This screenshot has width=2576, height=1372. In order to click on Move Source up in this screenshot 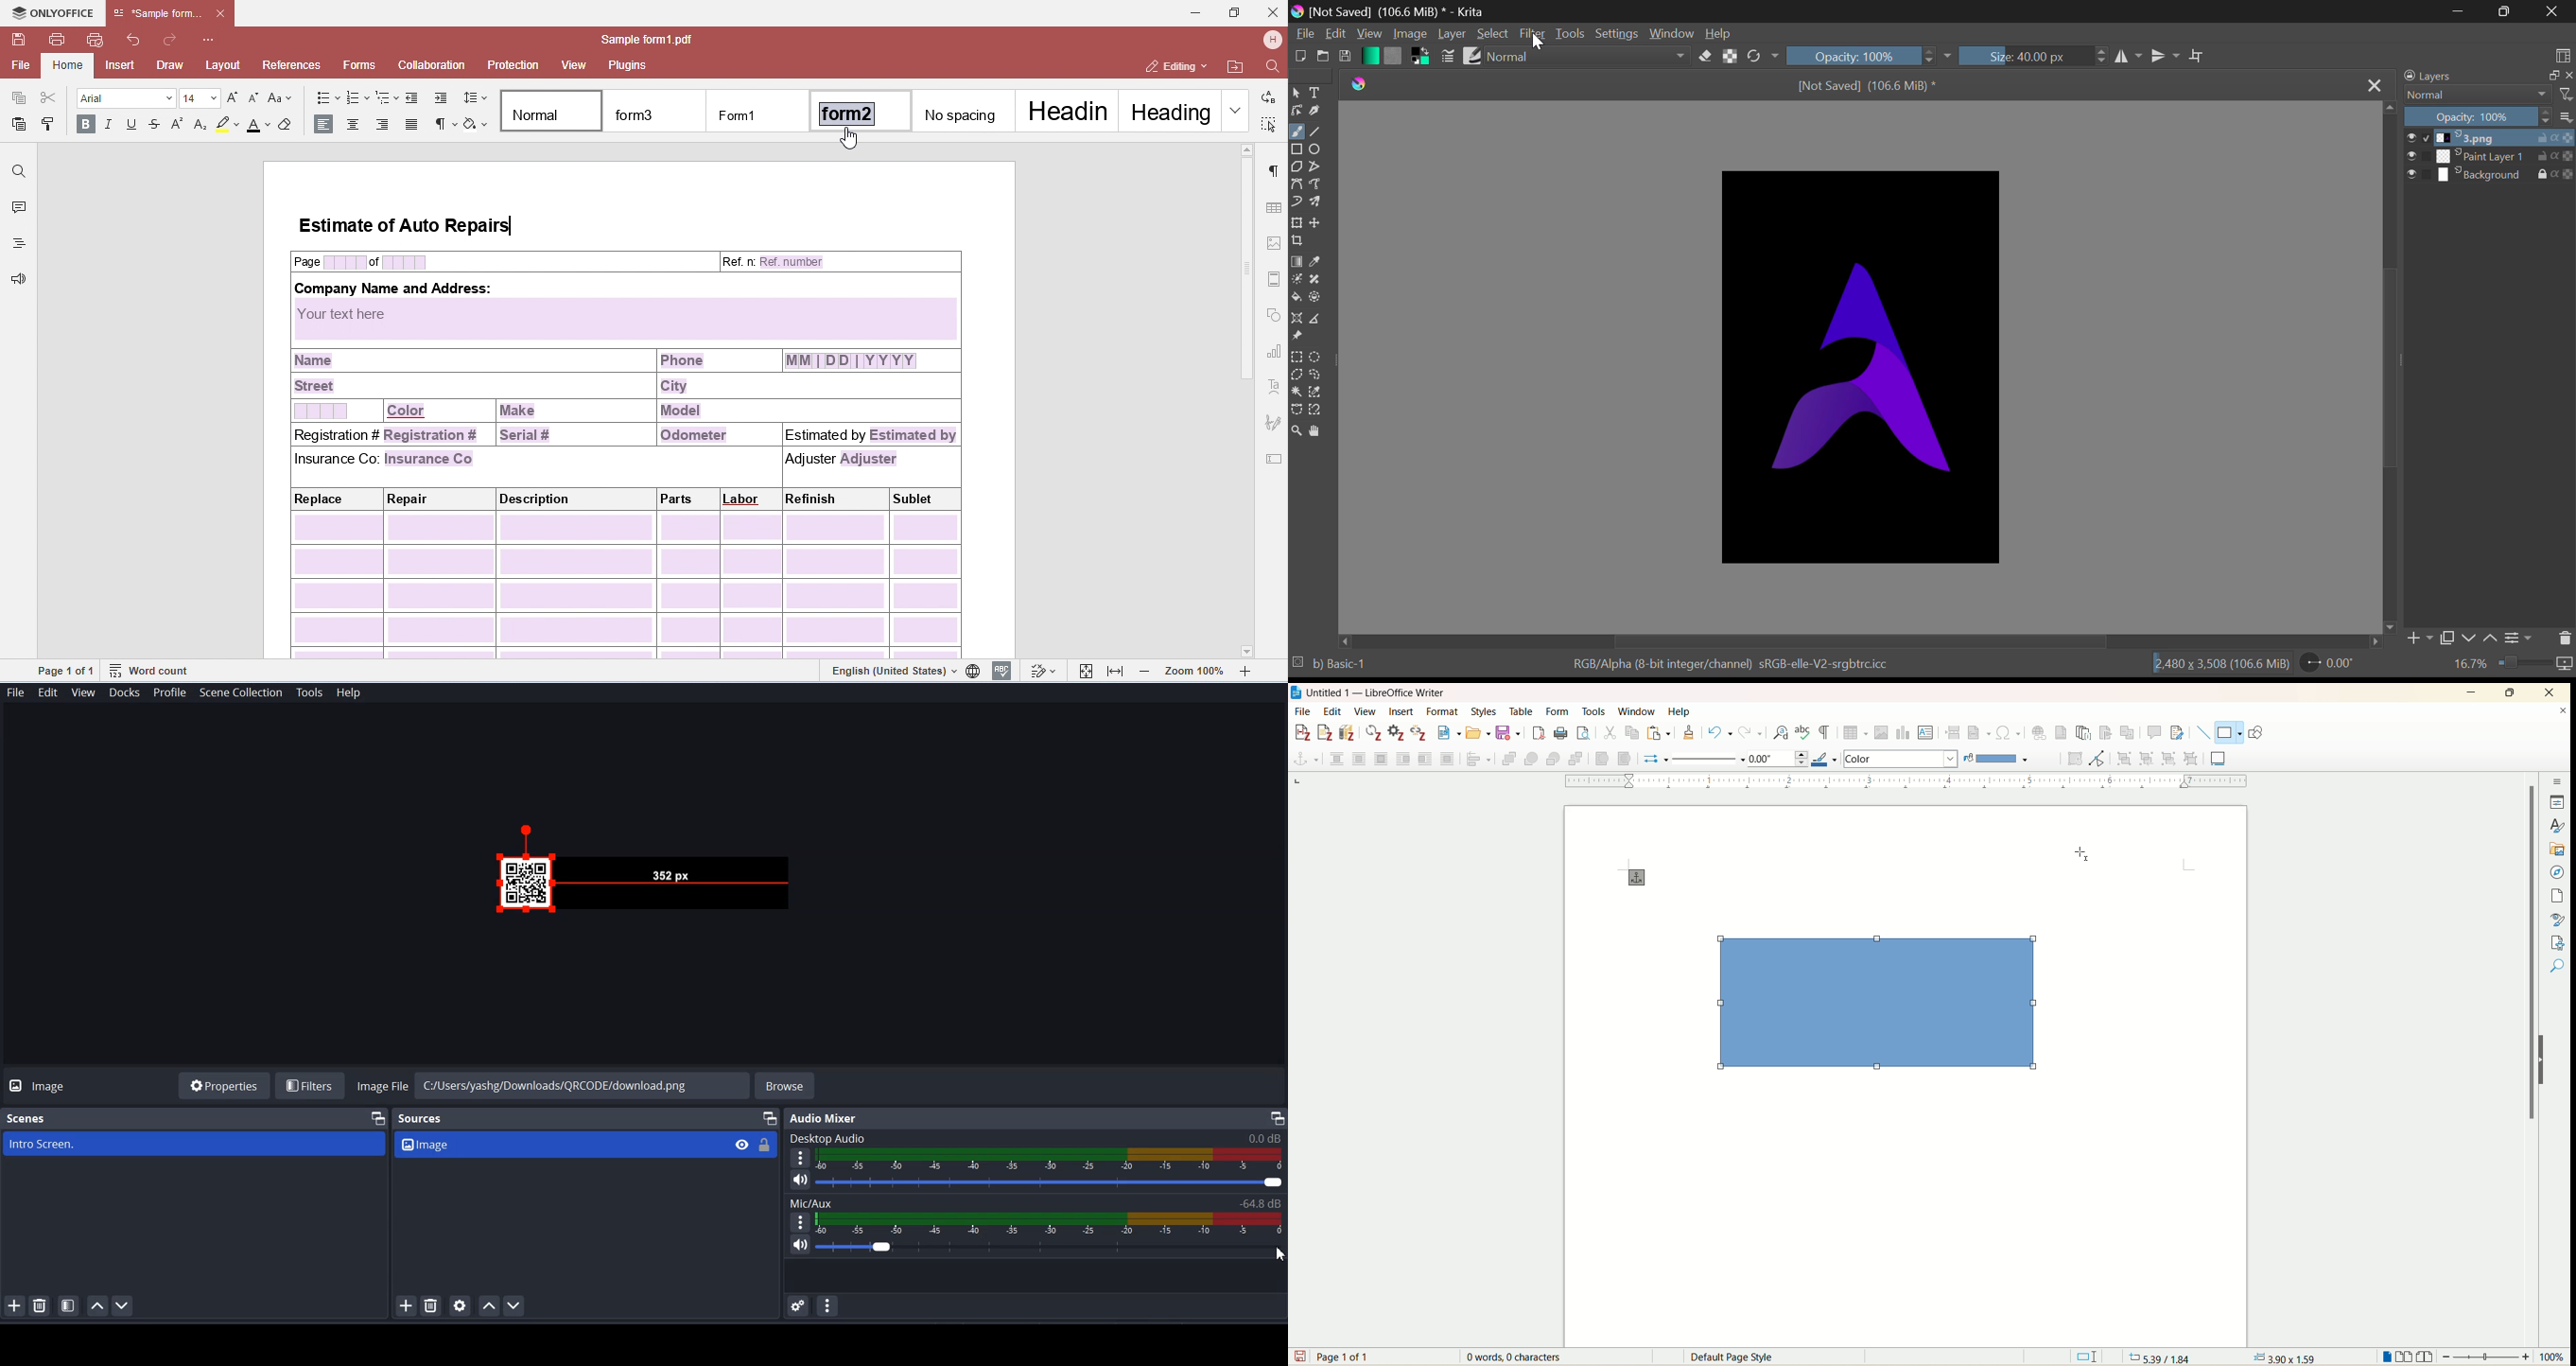, I will do `click(488, 1305)`.